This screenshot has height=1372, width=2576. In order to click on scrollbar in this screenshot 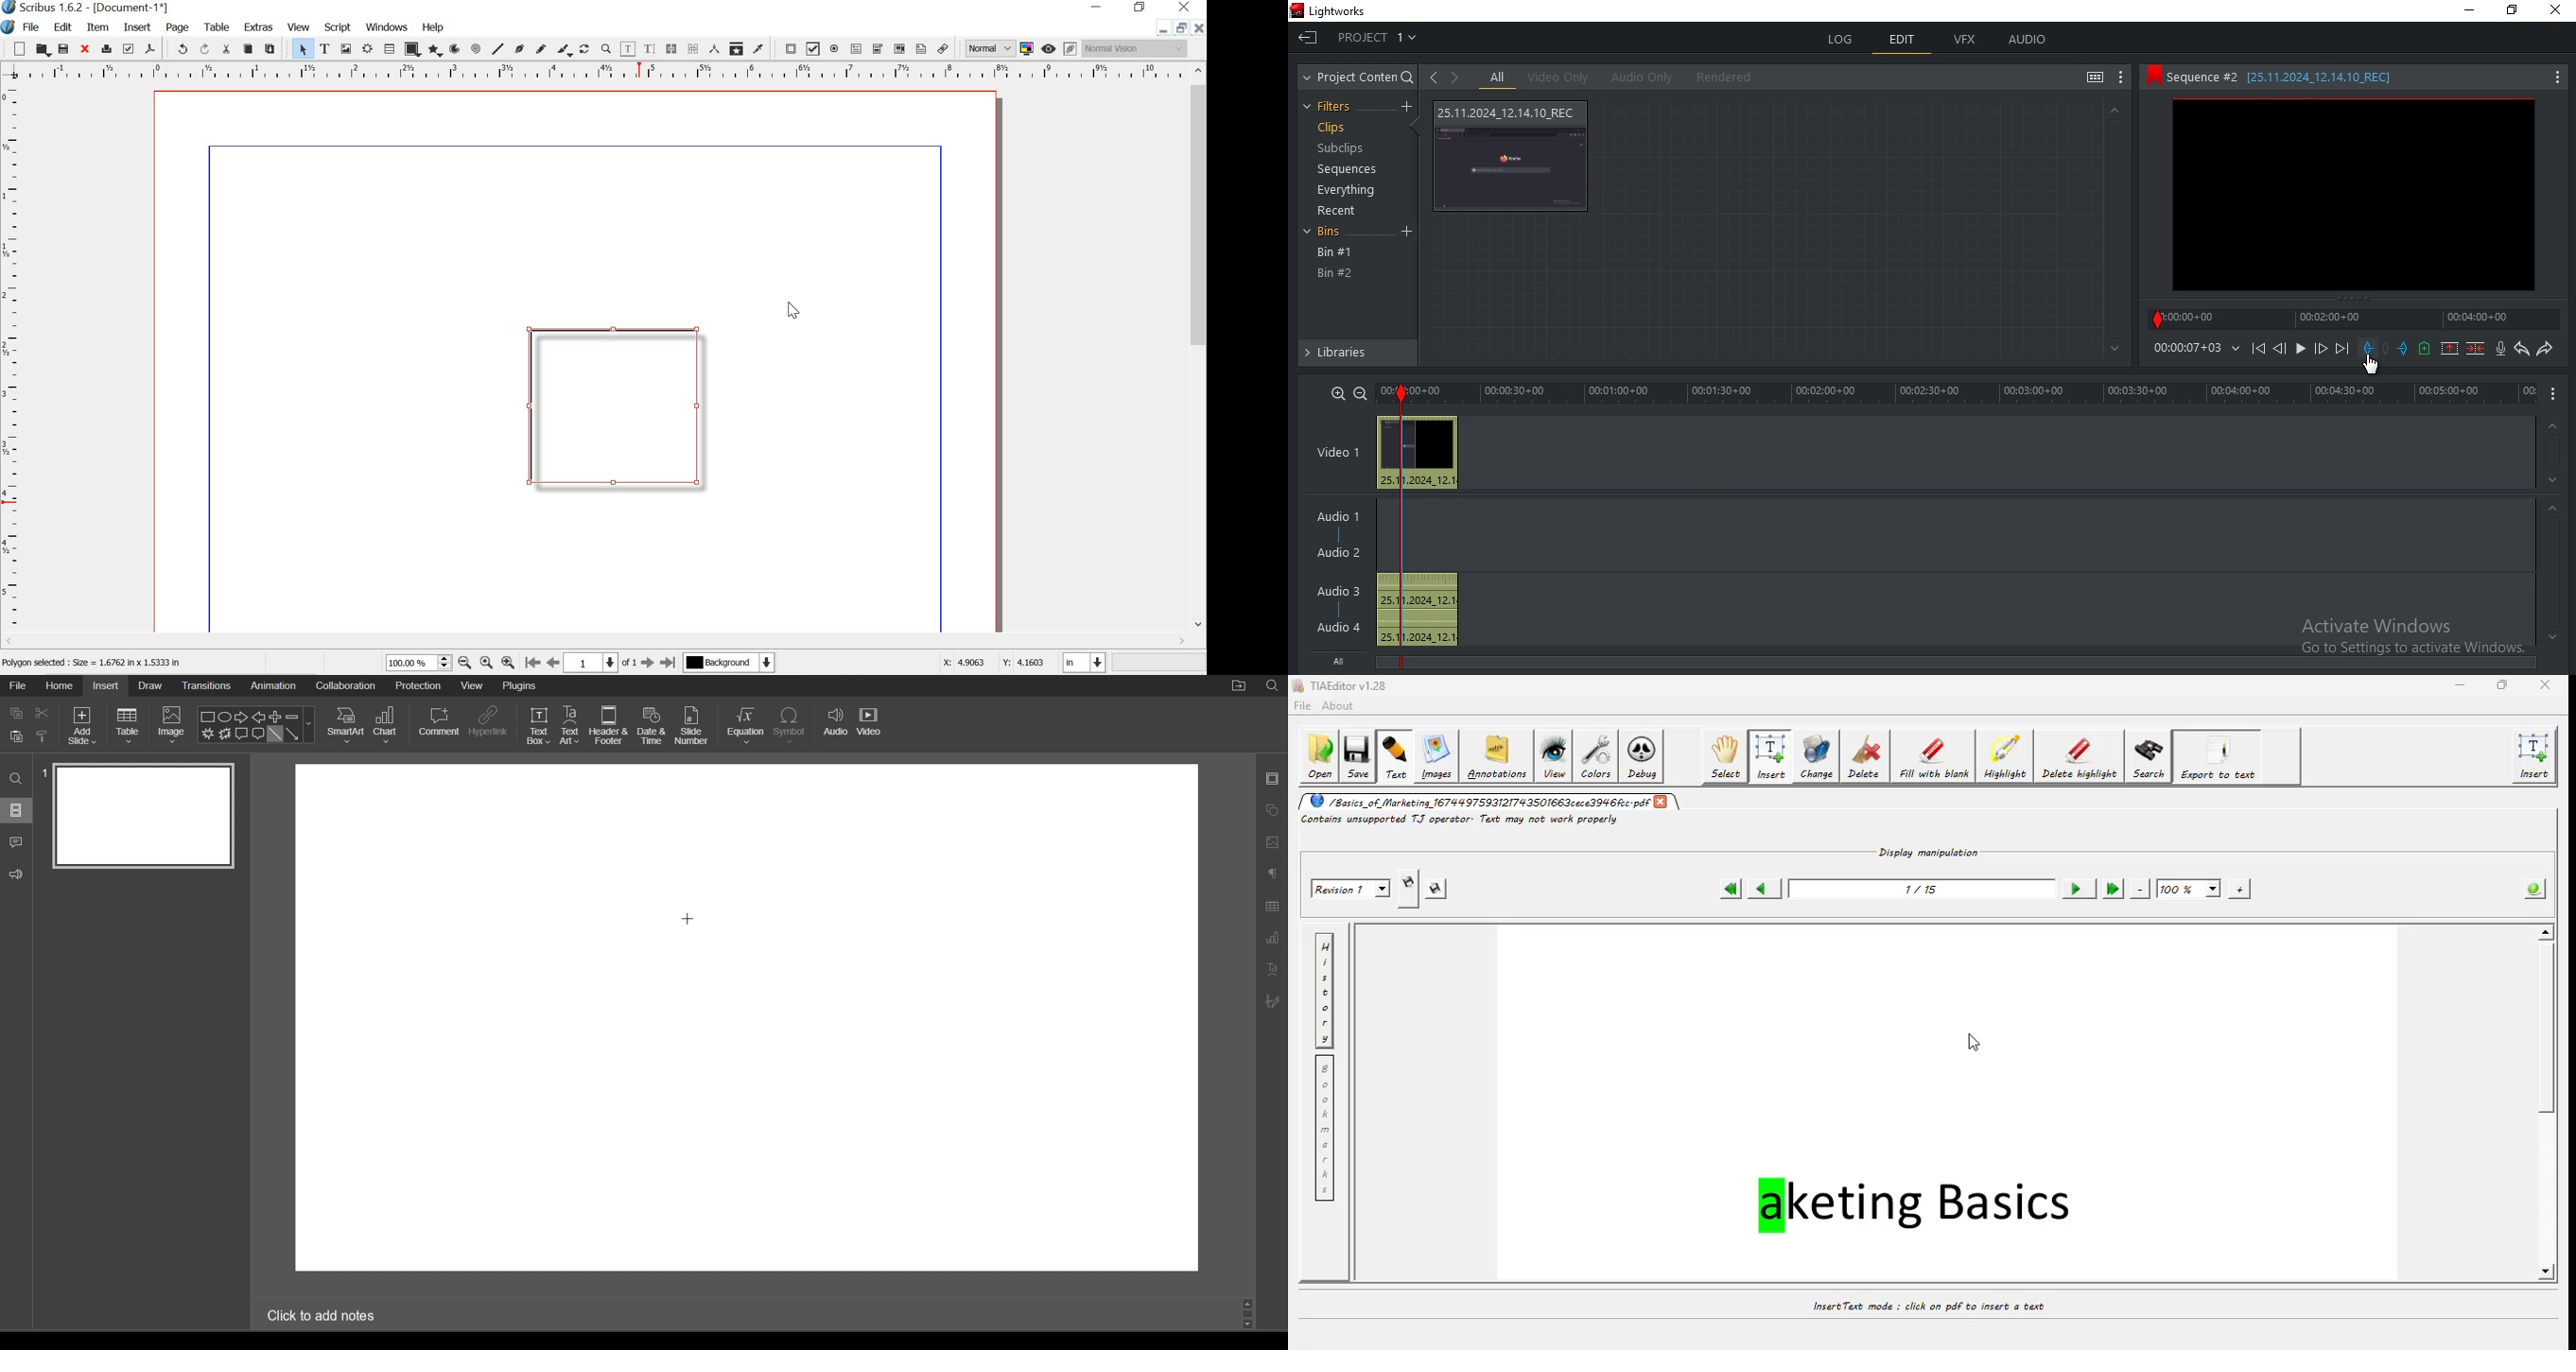, I will do `click(1200, 347)`.